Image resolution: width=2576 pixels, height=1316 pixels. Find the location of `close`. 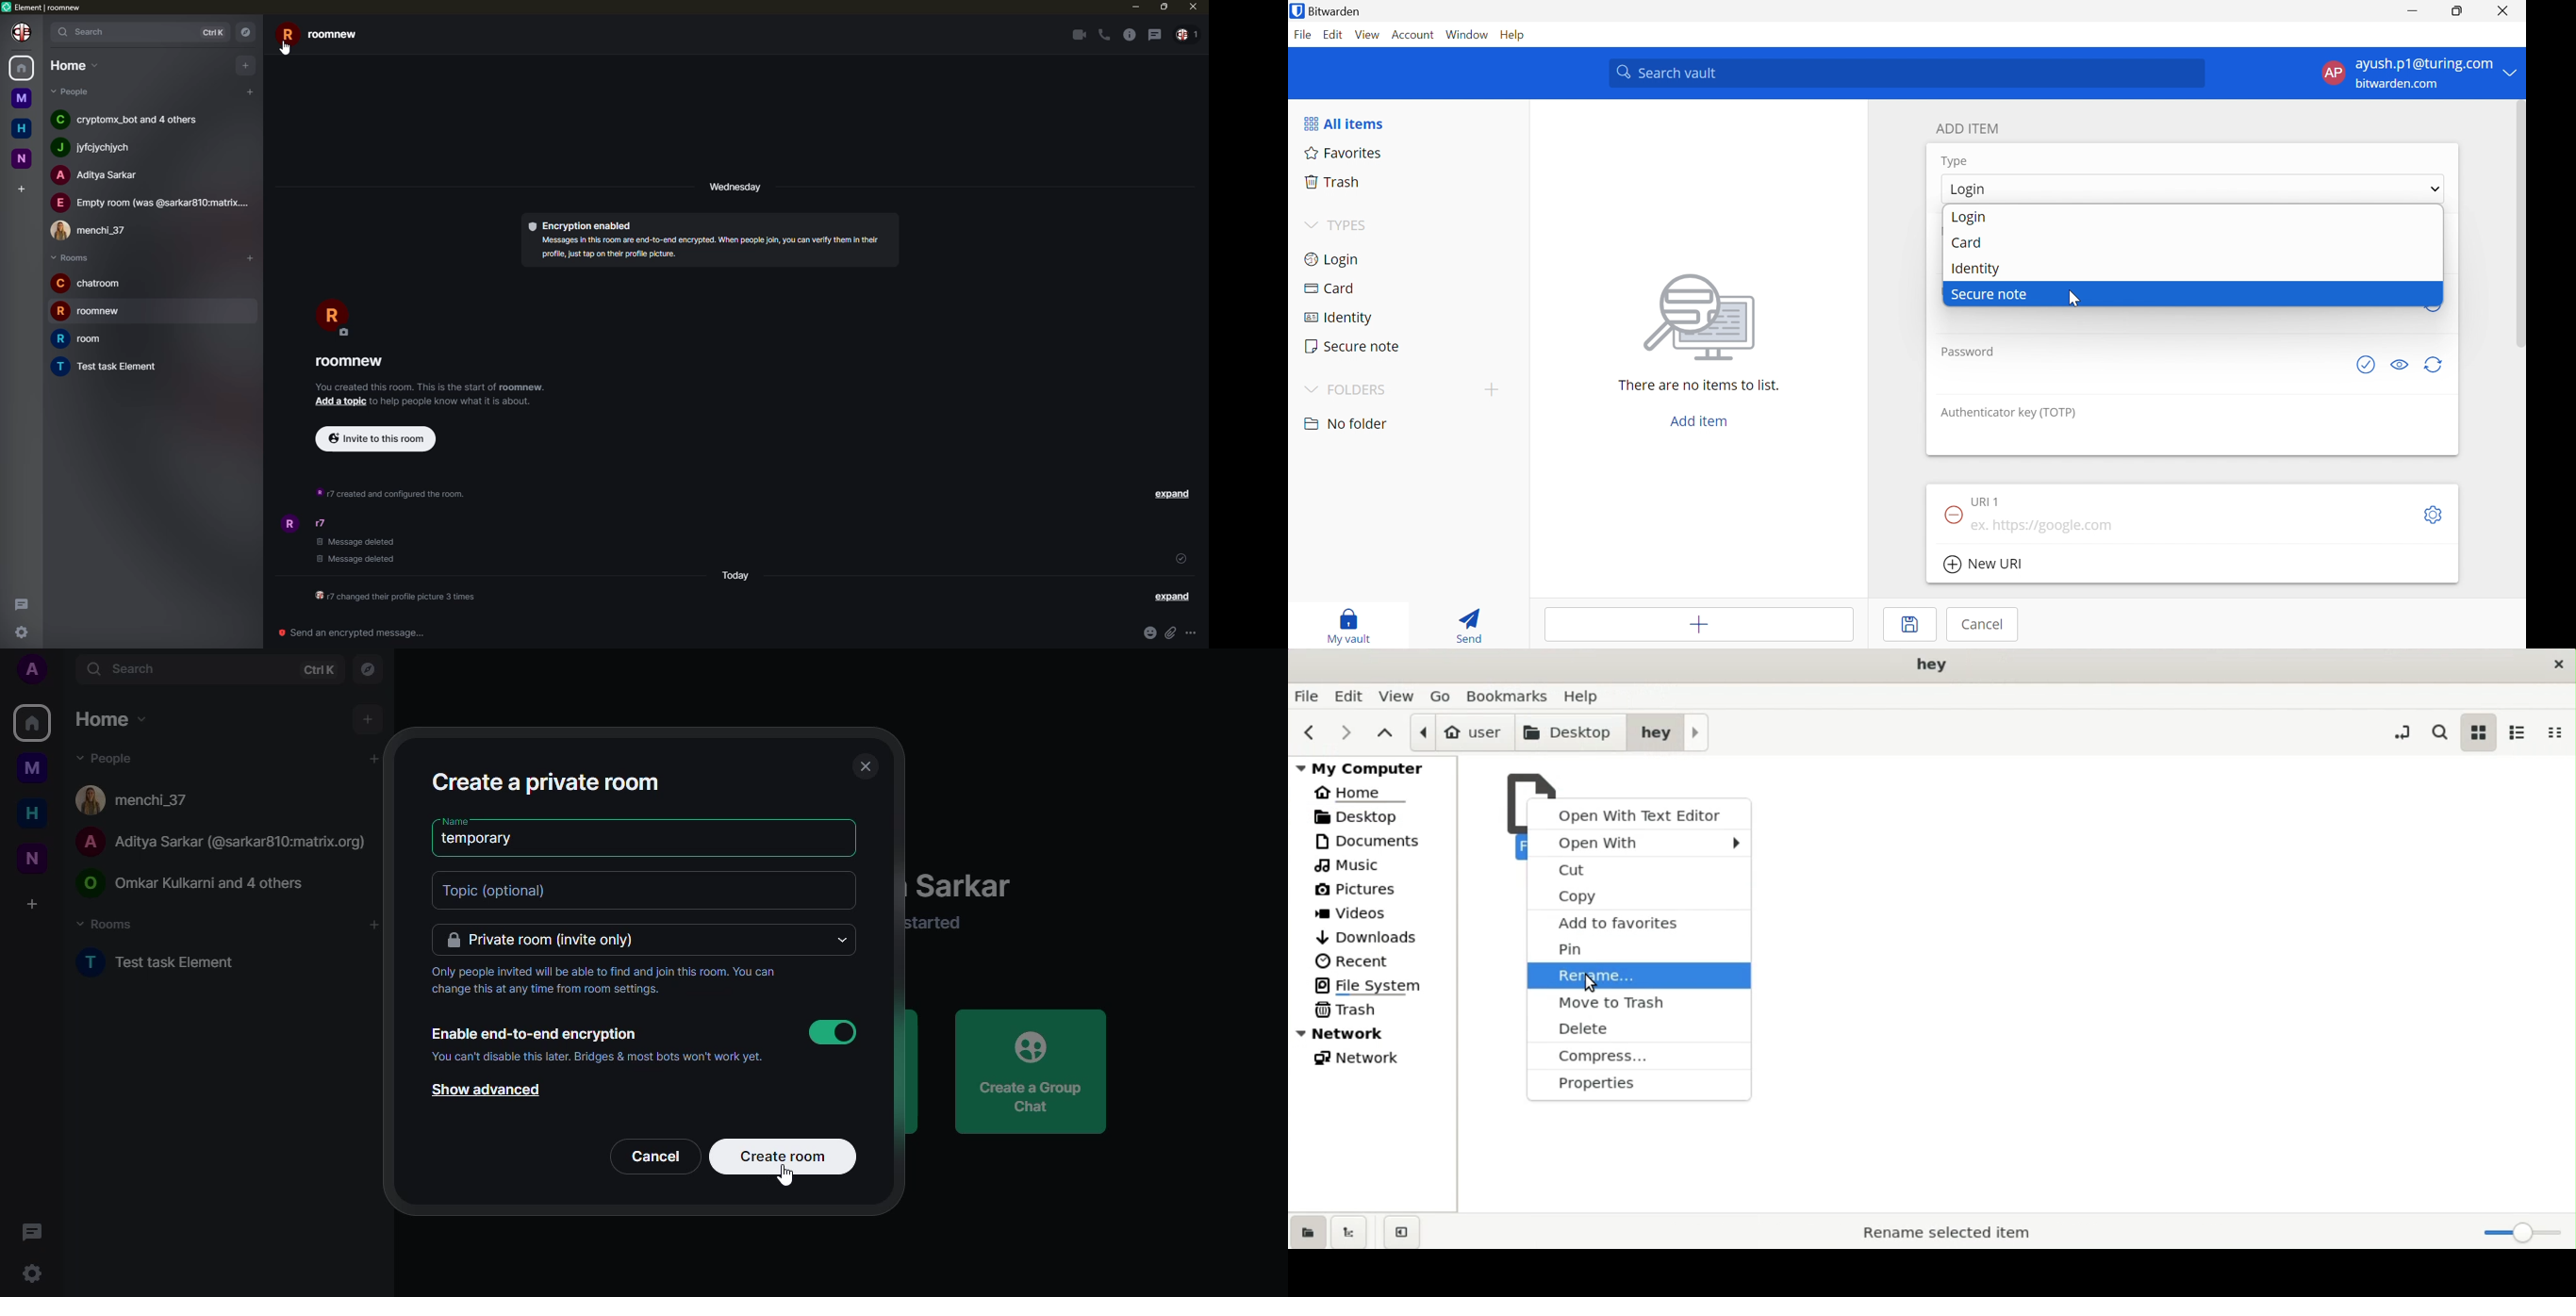

close is located at coordinates (2556, 664).